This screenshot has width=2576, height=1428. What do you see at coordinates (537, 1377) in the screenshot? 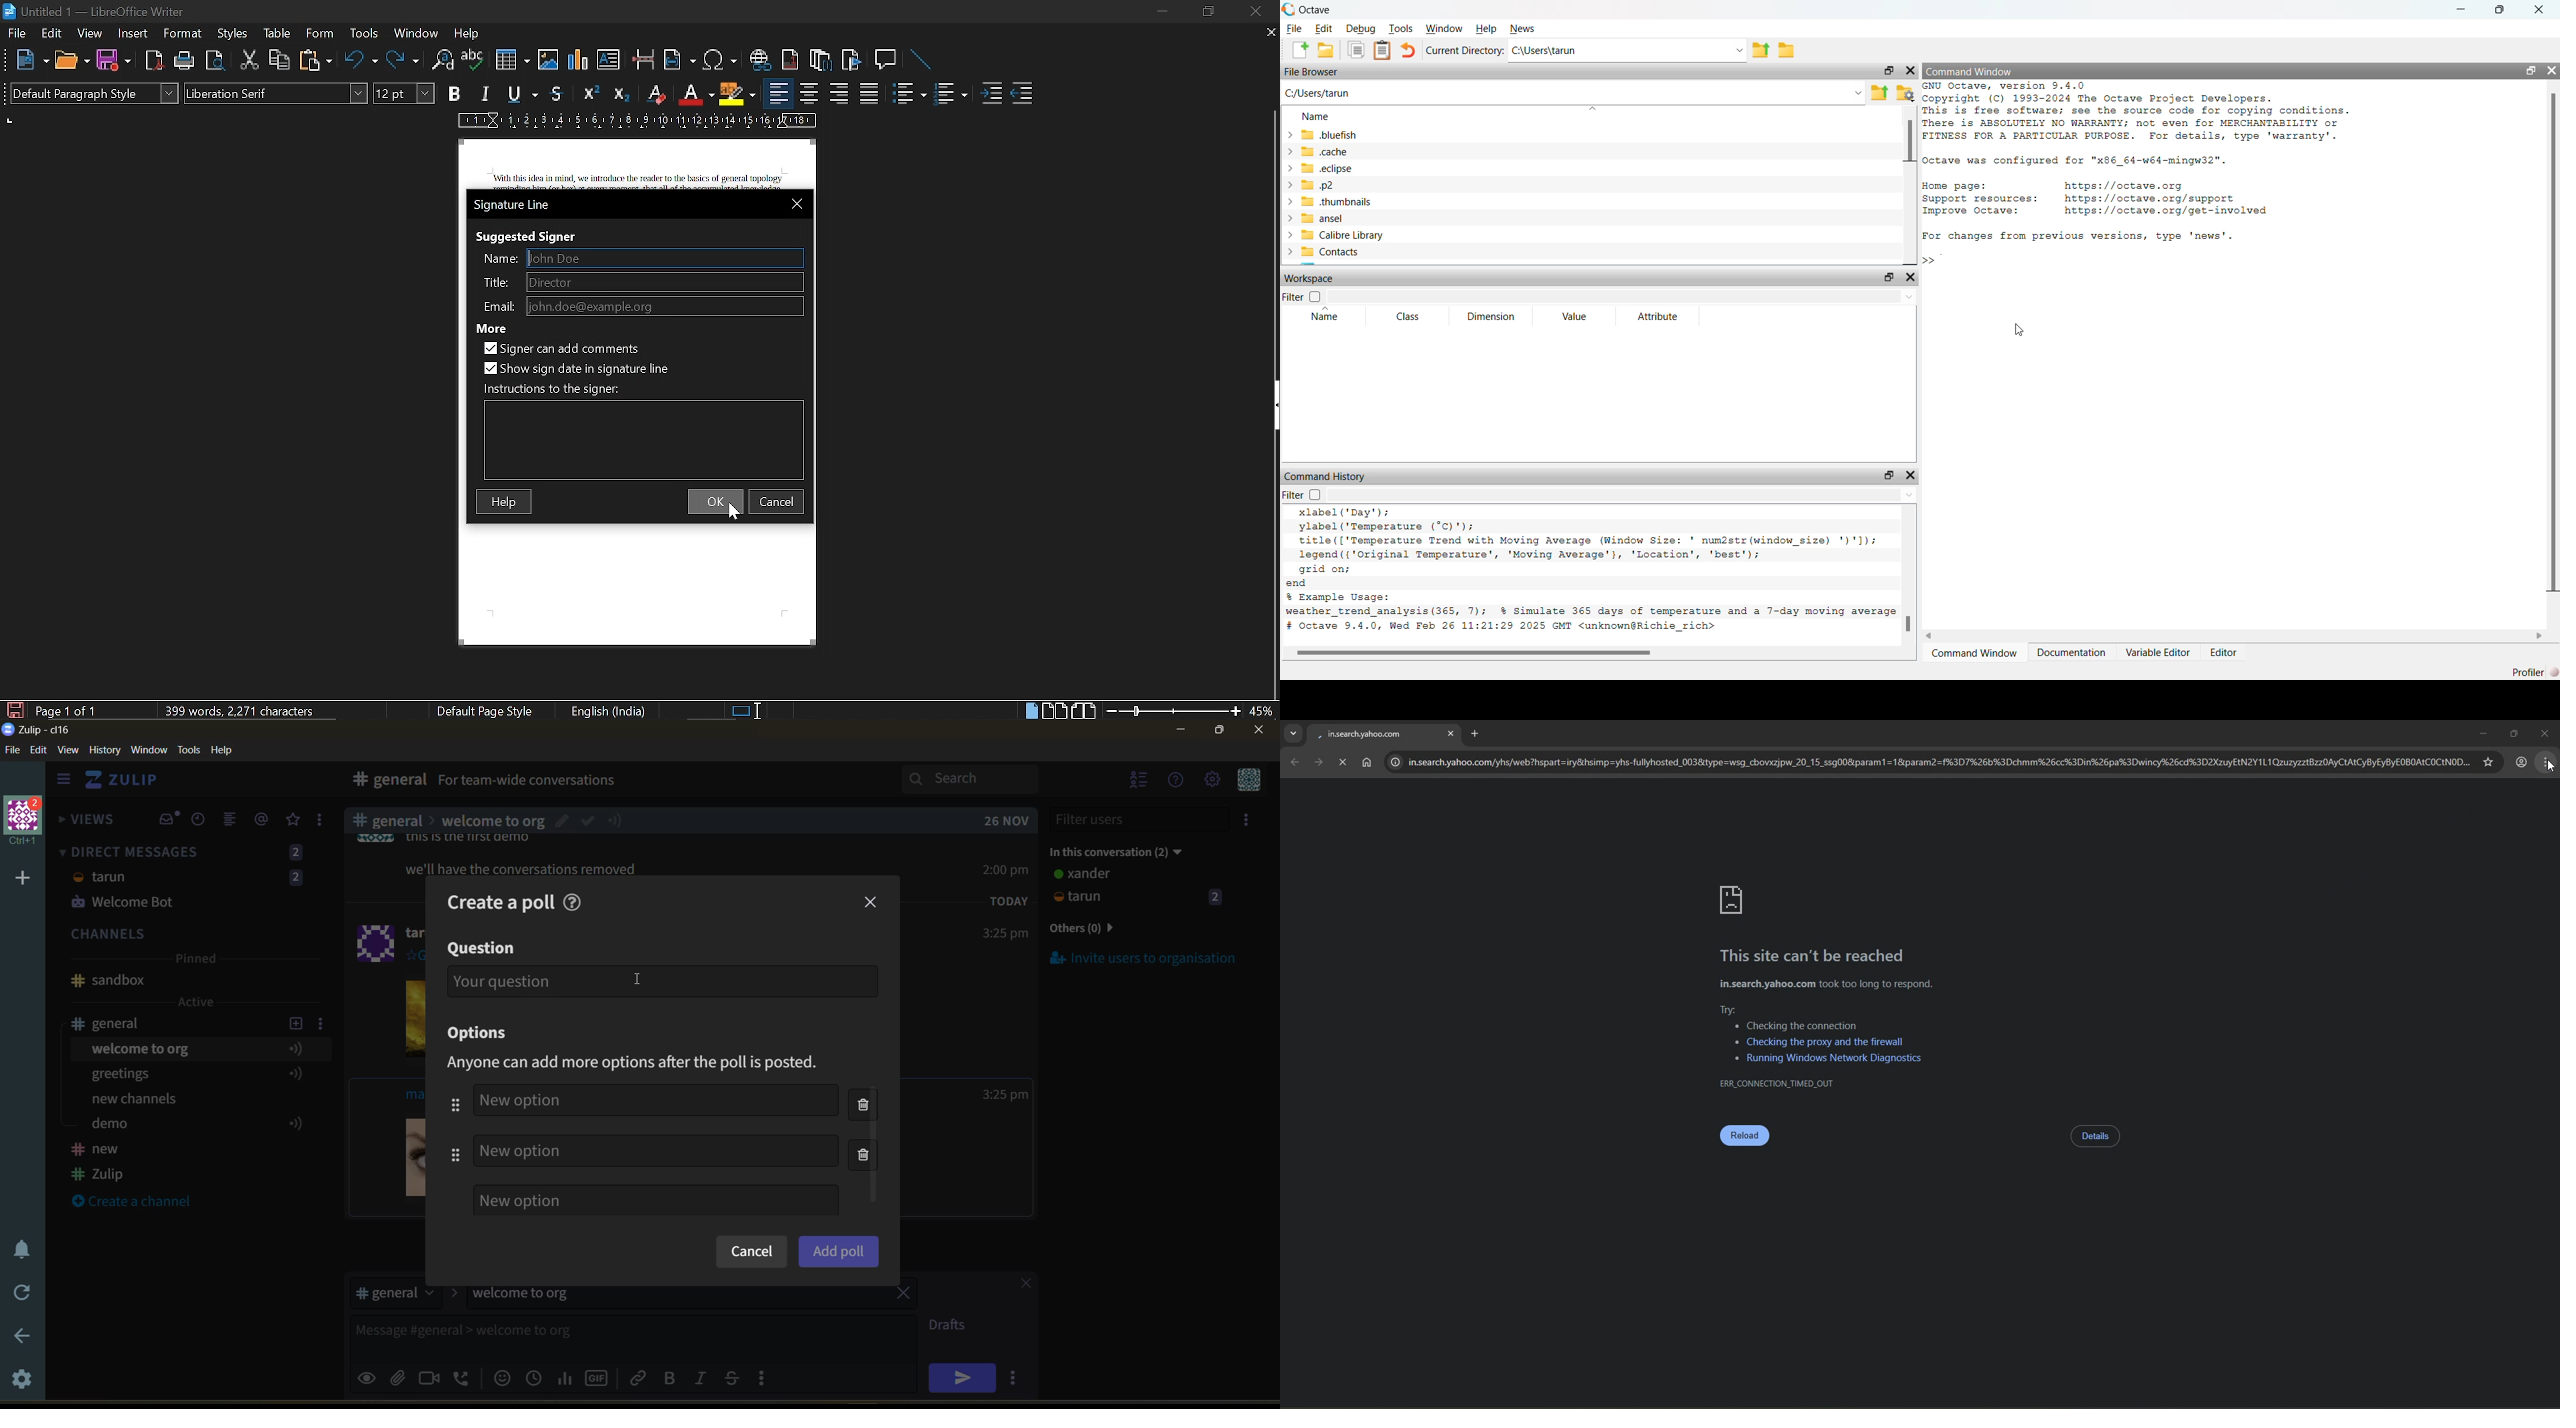
I see `add global time` at bounding box center [537, 1377].